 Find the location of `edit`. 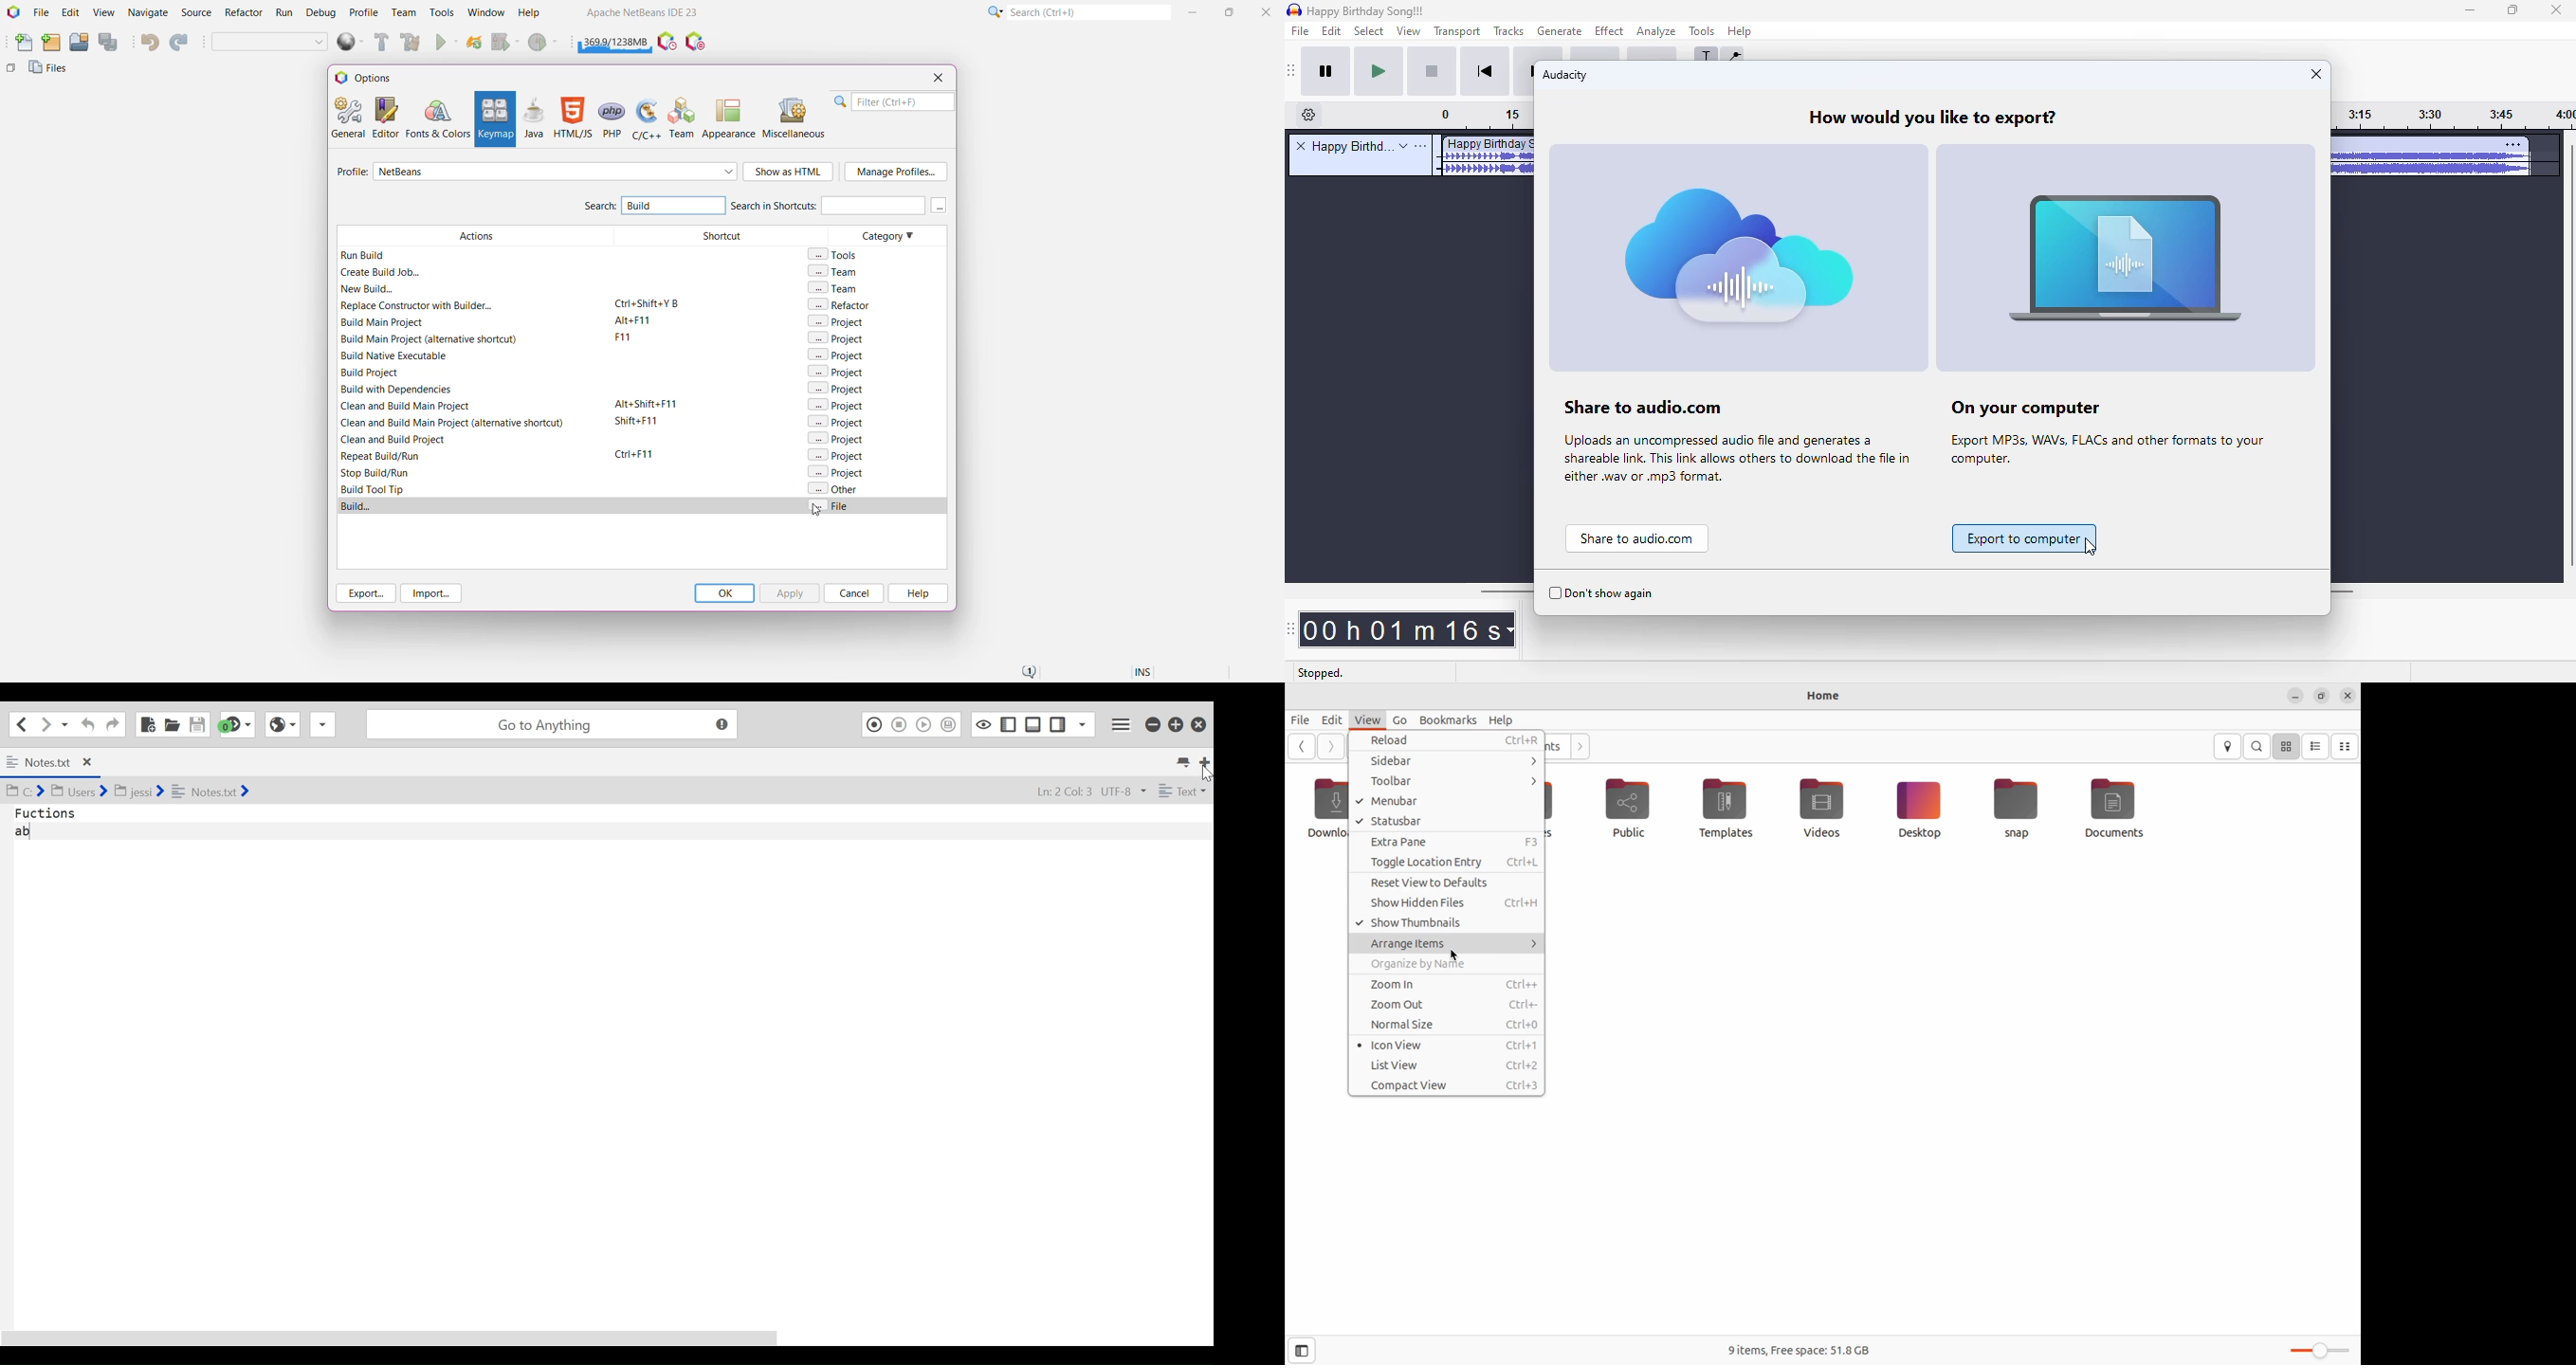

edit is located at coordinates (1334, 31).